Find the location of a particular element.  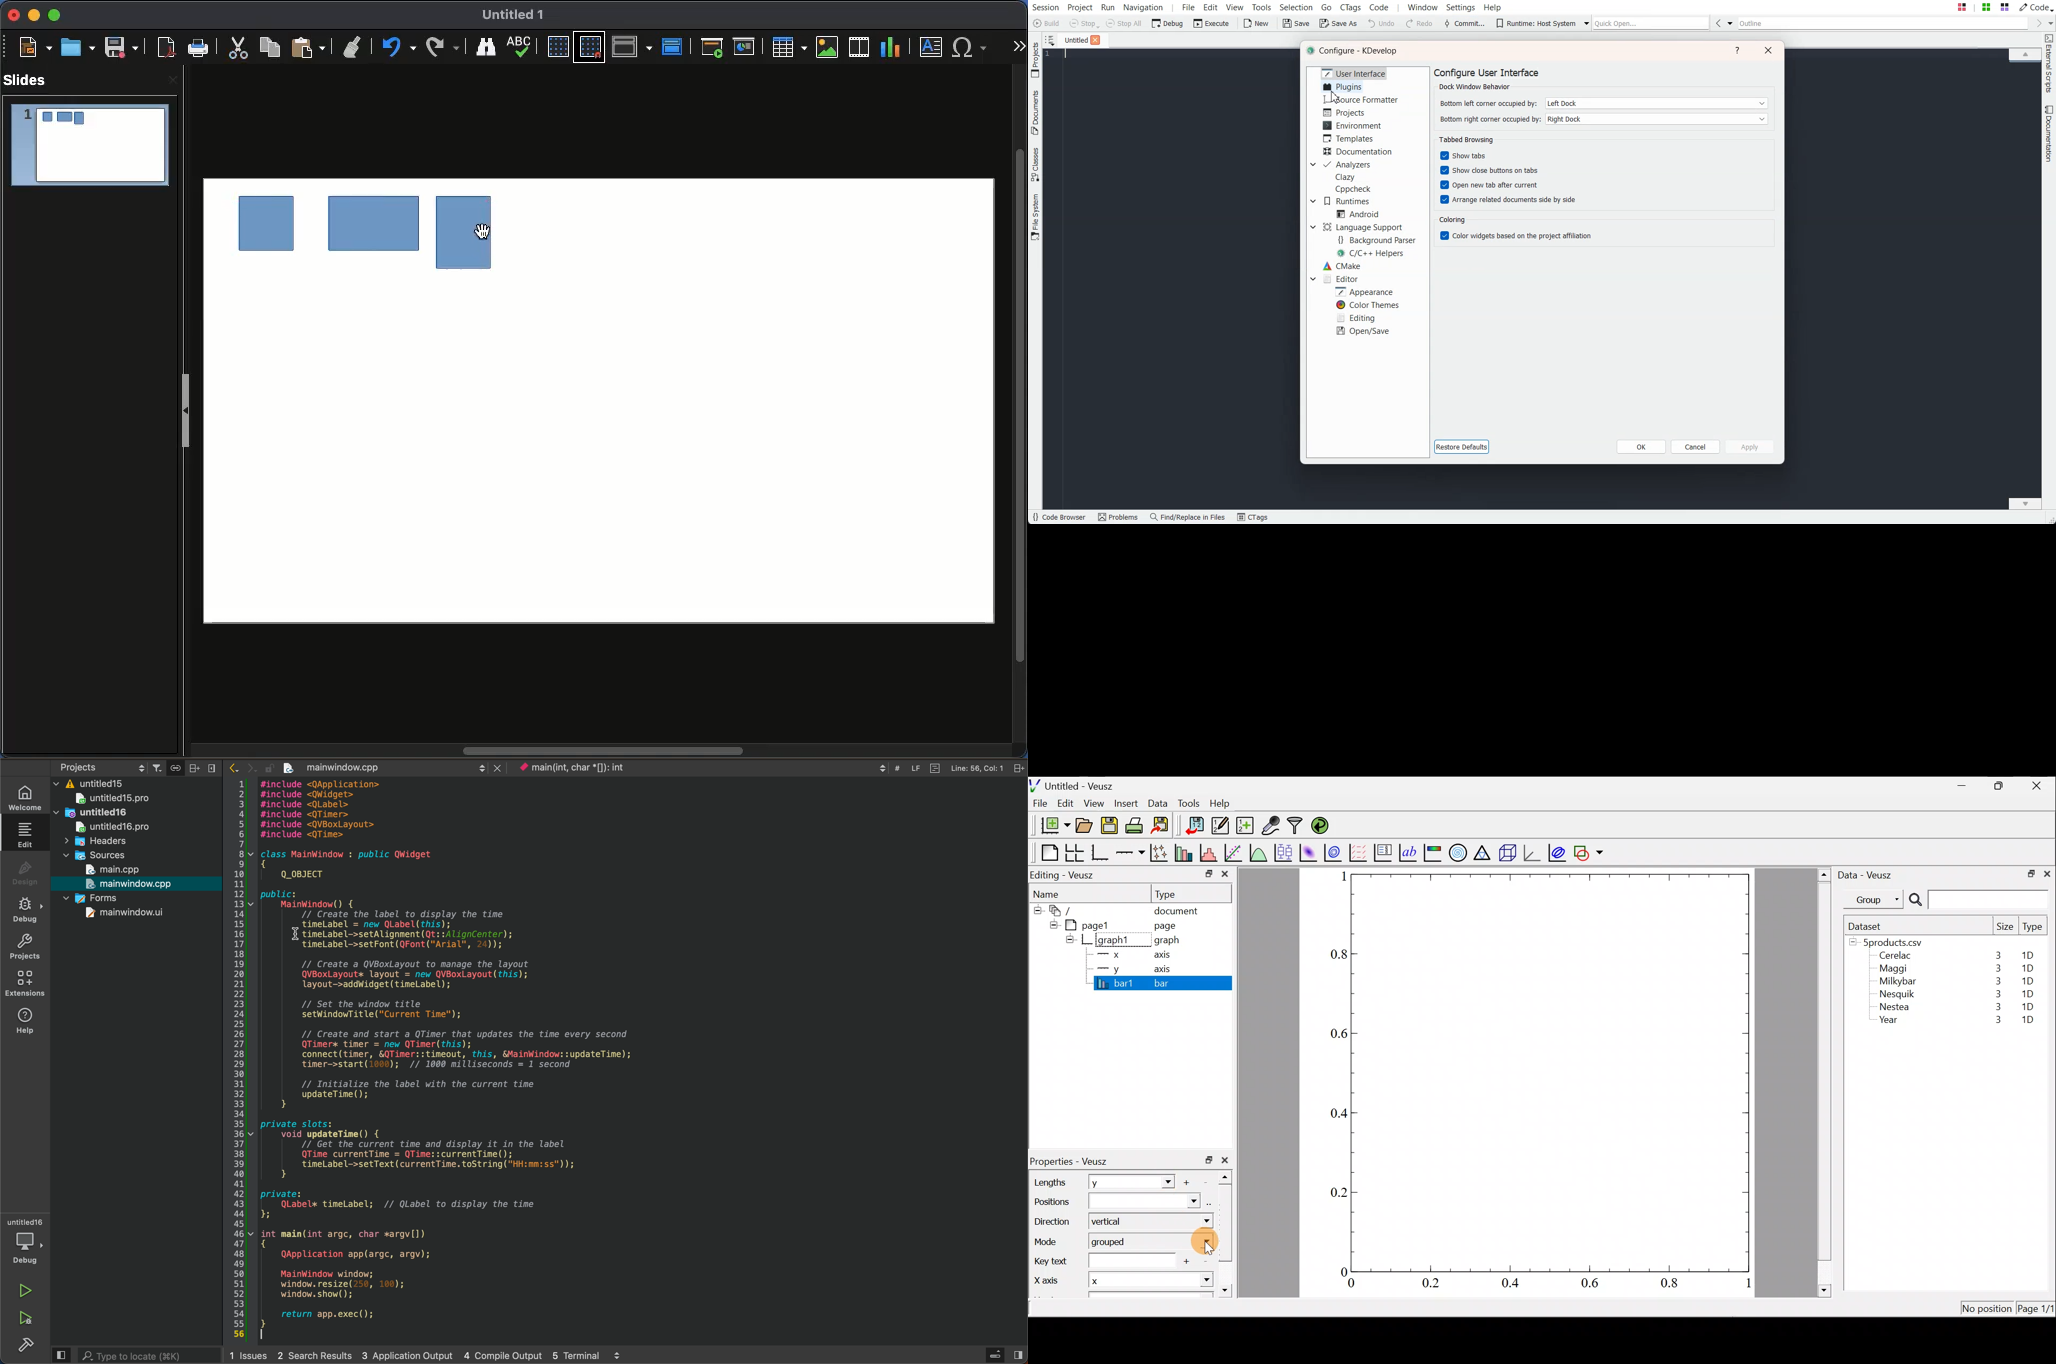

Dataset is located at coordinates (1869, 926).